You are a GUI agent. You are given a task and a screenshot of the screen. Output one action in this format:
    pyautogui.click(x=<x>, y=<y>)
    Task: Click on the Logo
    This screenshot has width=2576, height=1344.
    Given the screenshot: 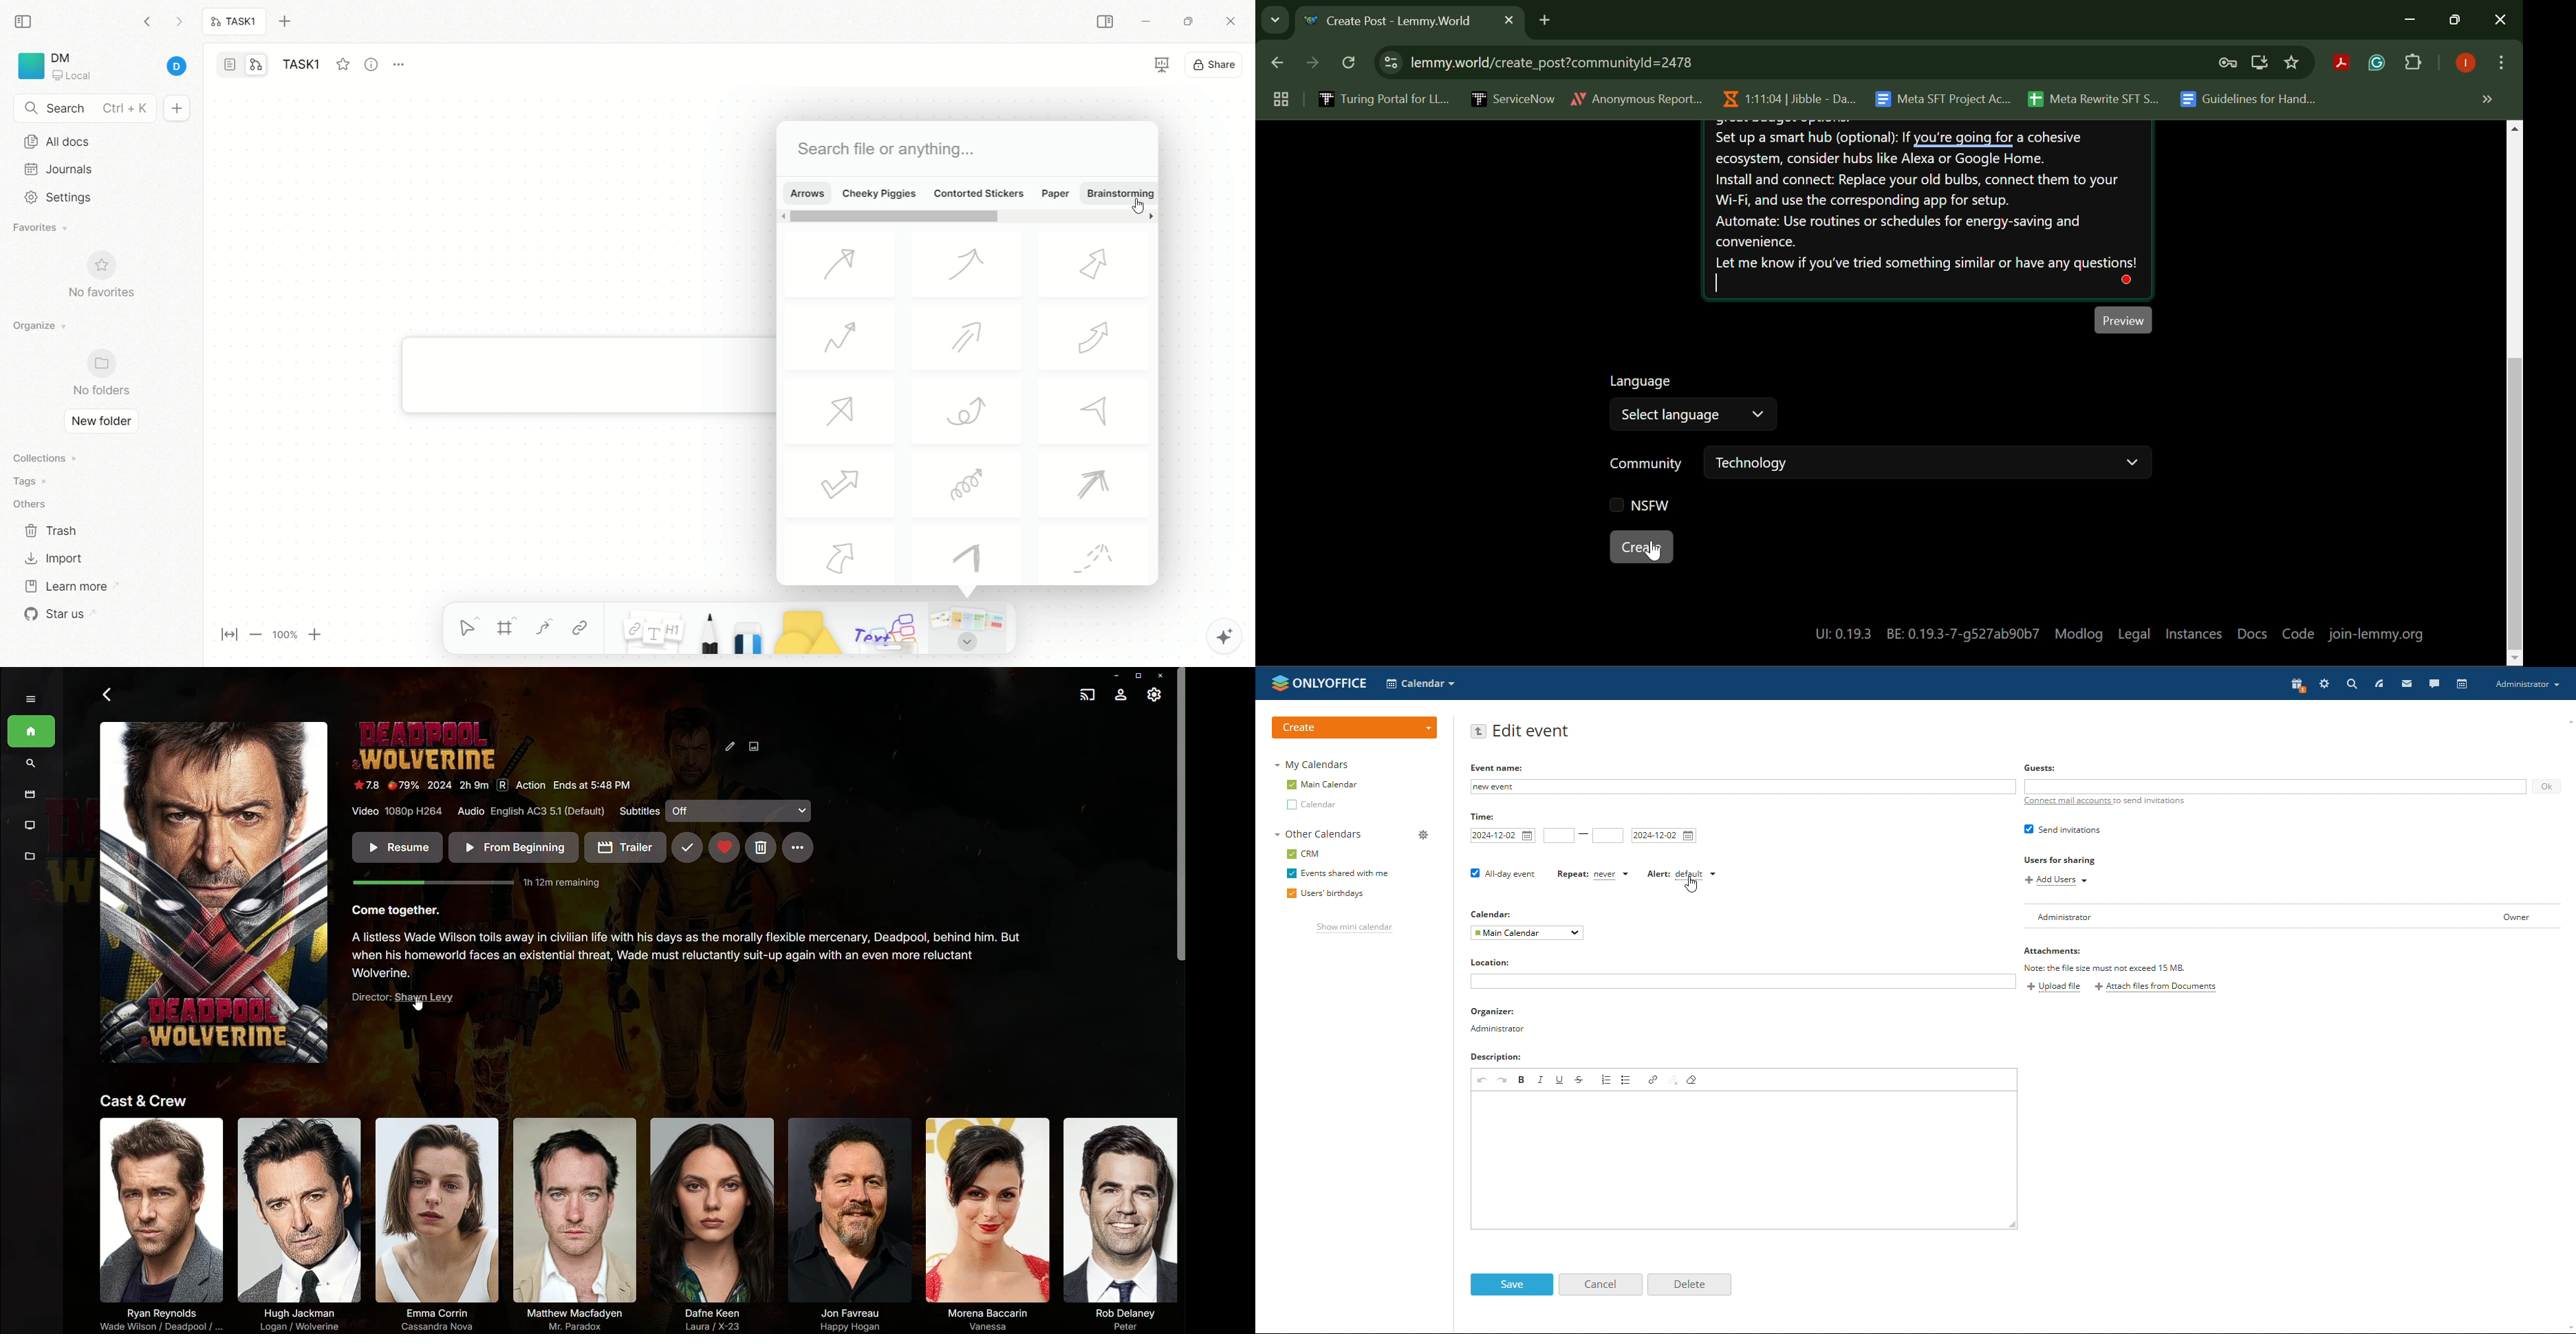 What is the action you would take?
    pyautogui.click(x=425, y=744)
    